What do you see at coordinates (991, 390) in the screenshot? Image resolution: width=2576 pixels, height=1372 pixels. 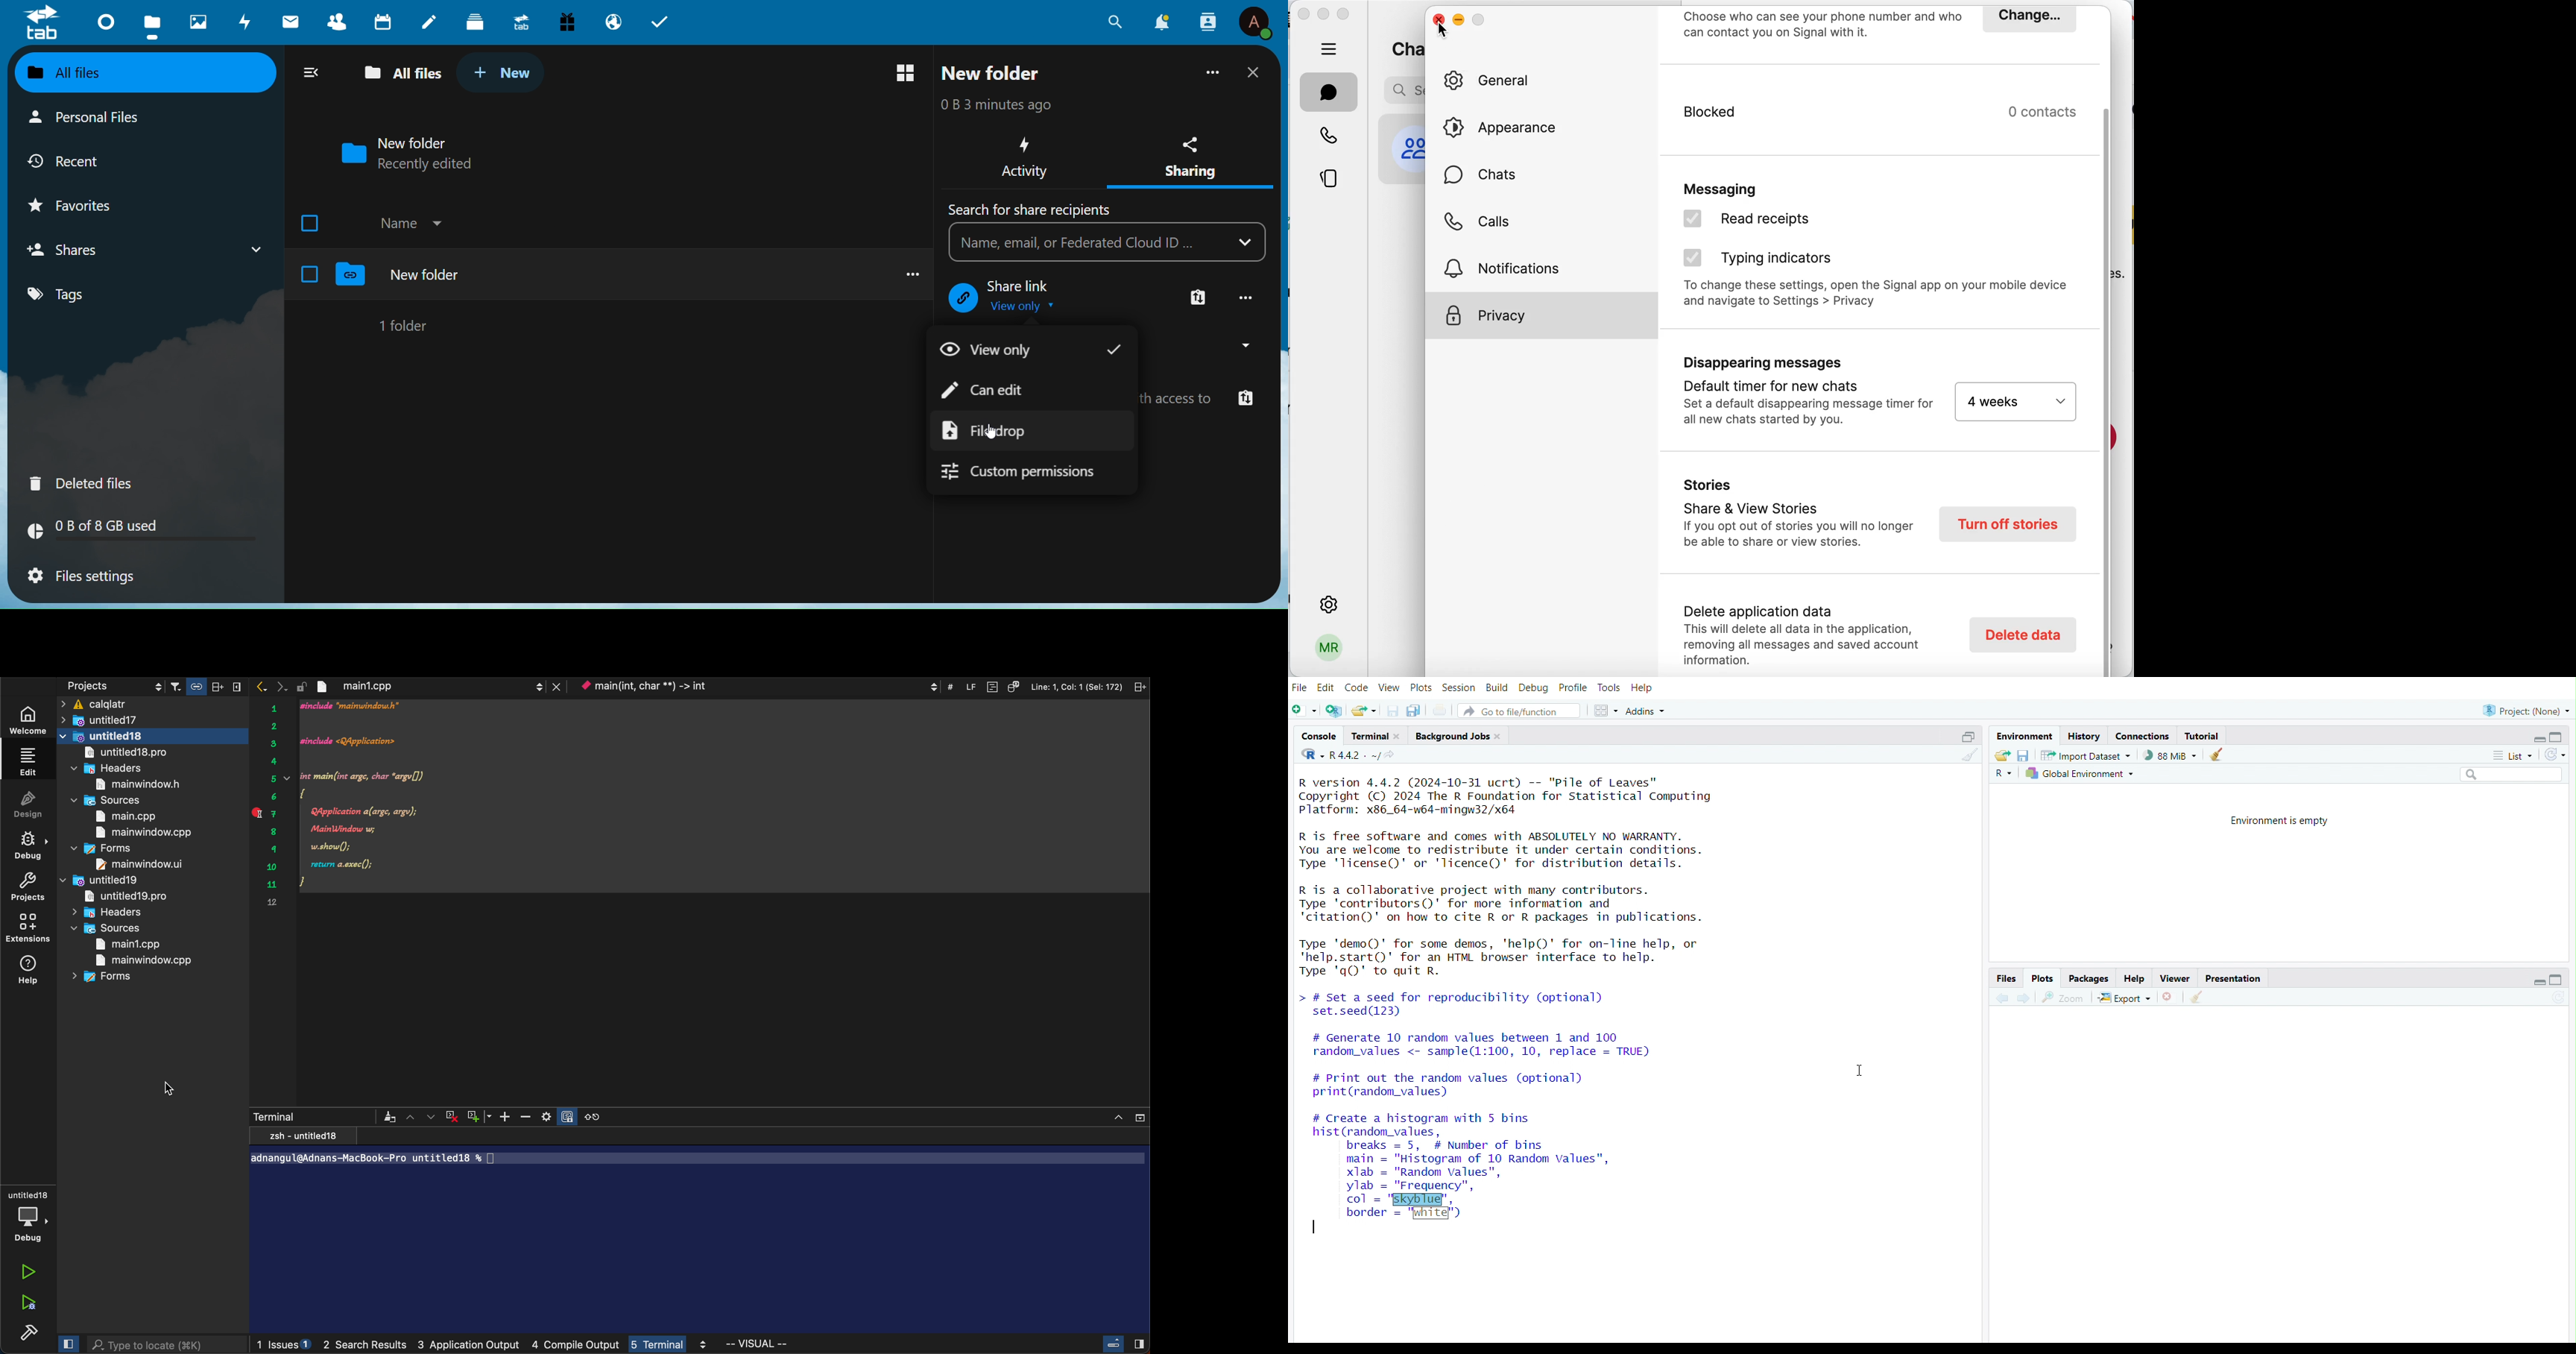 I see `edit` at bounding box center [991, 390].